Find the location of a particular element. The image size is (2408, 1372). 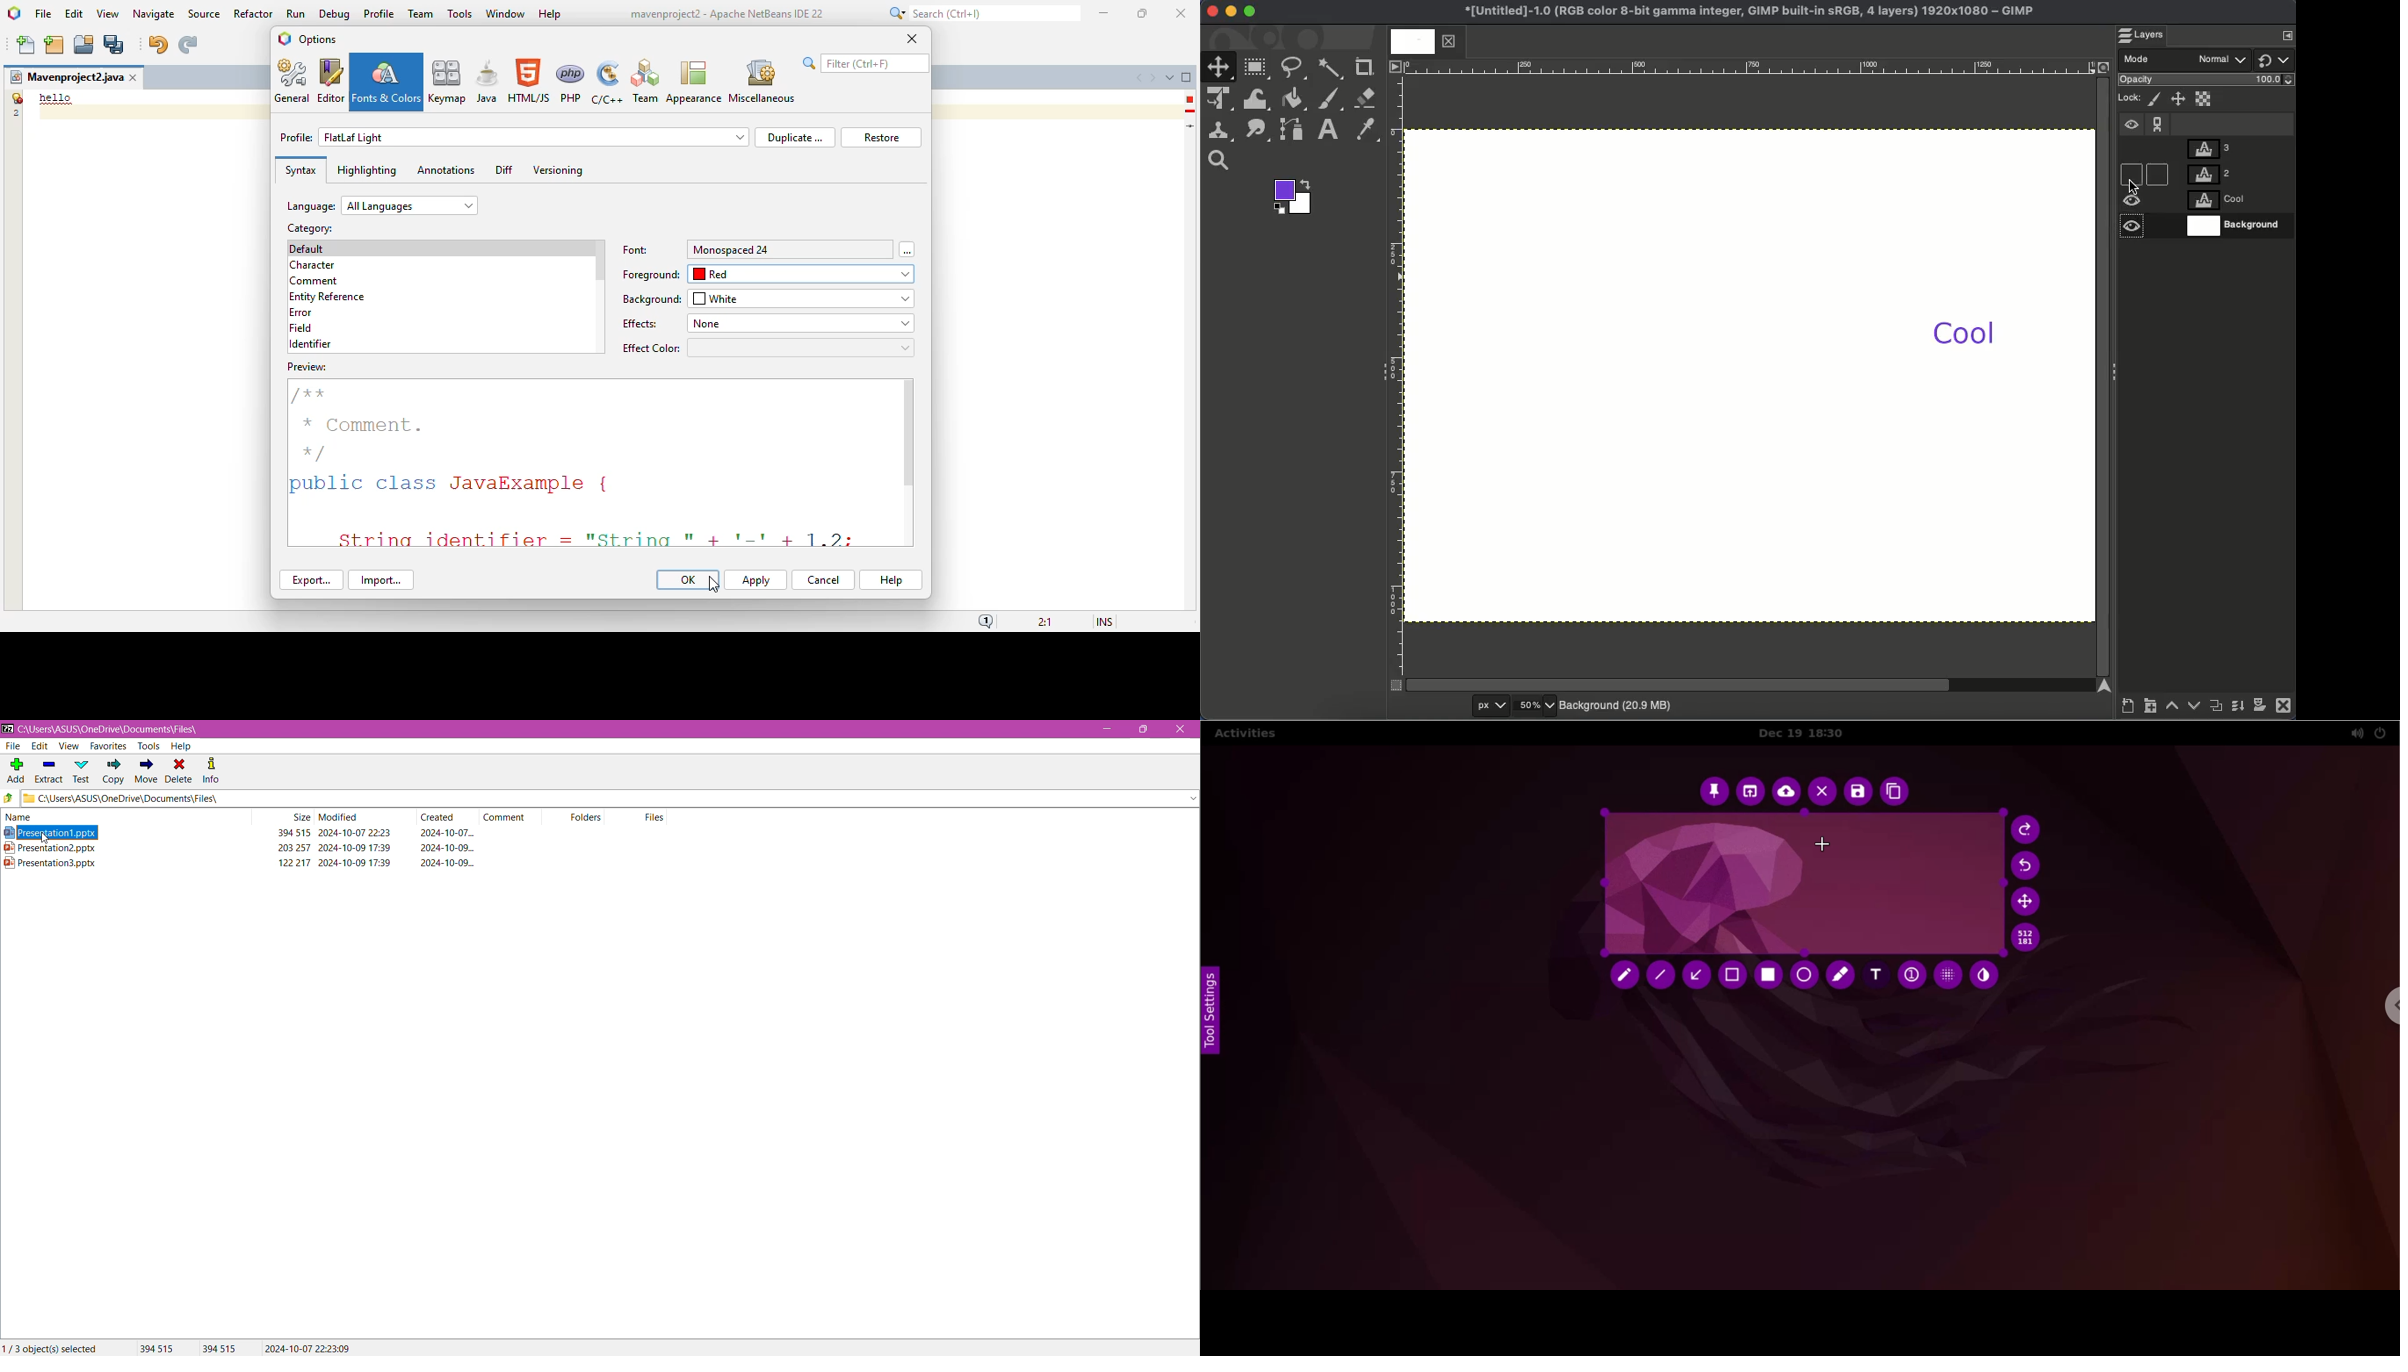

Create new layer group is located at coordinates (2151, 709).